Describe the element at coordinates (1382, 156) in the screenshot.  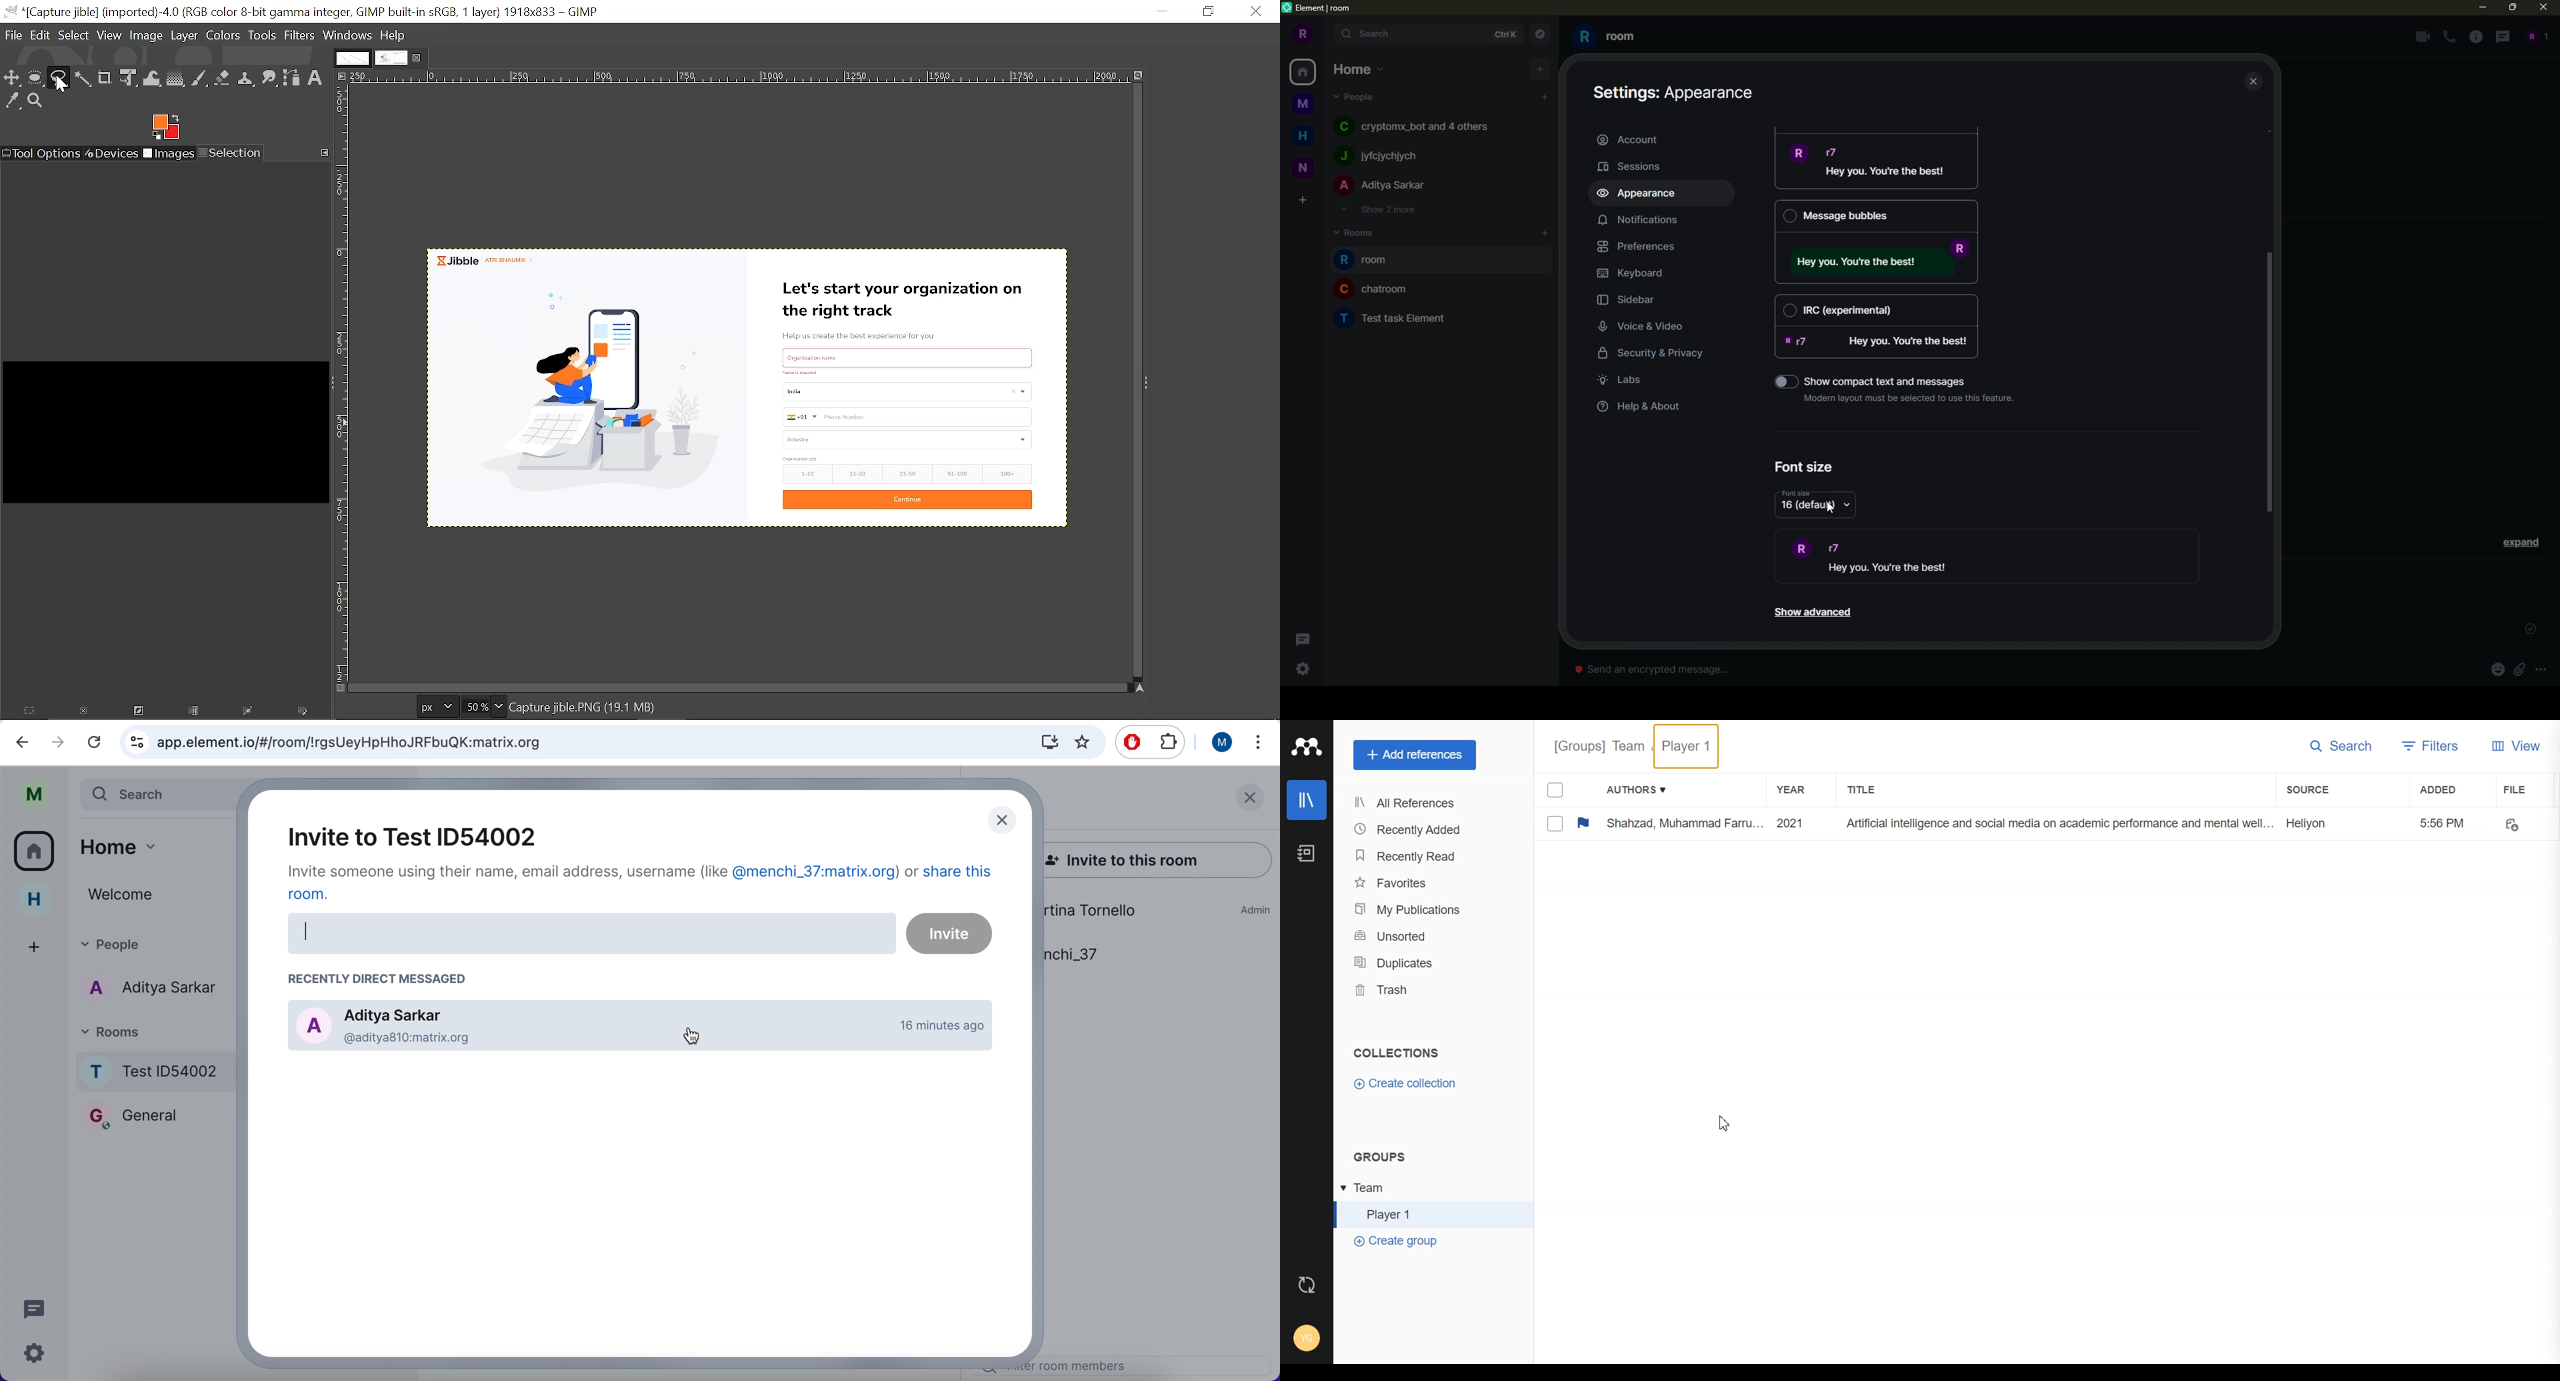
I see `people` at that location.